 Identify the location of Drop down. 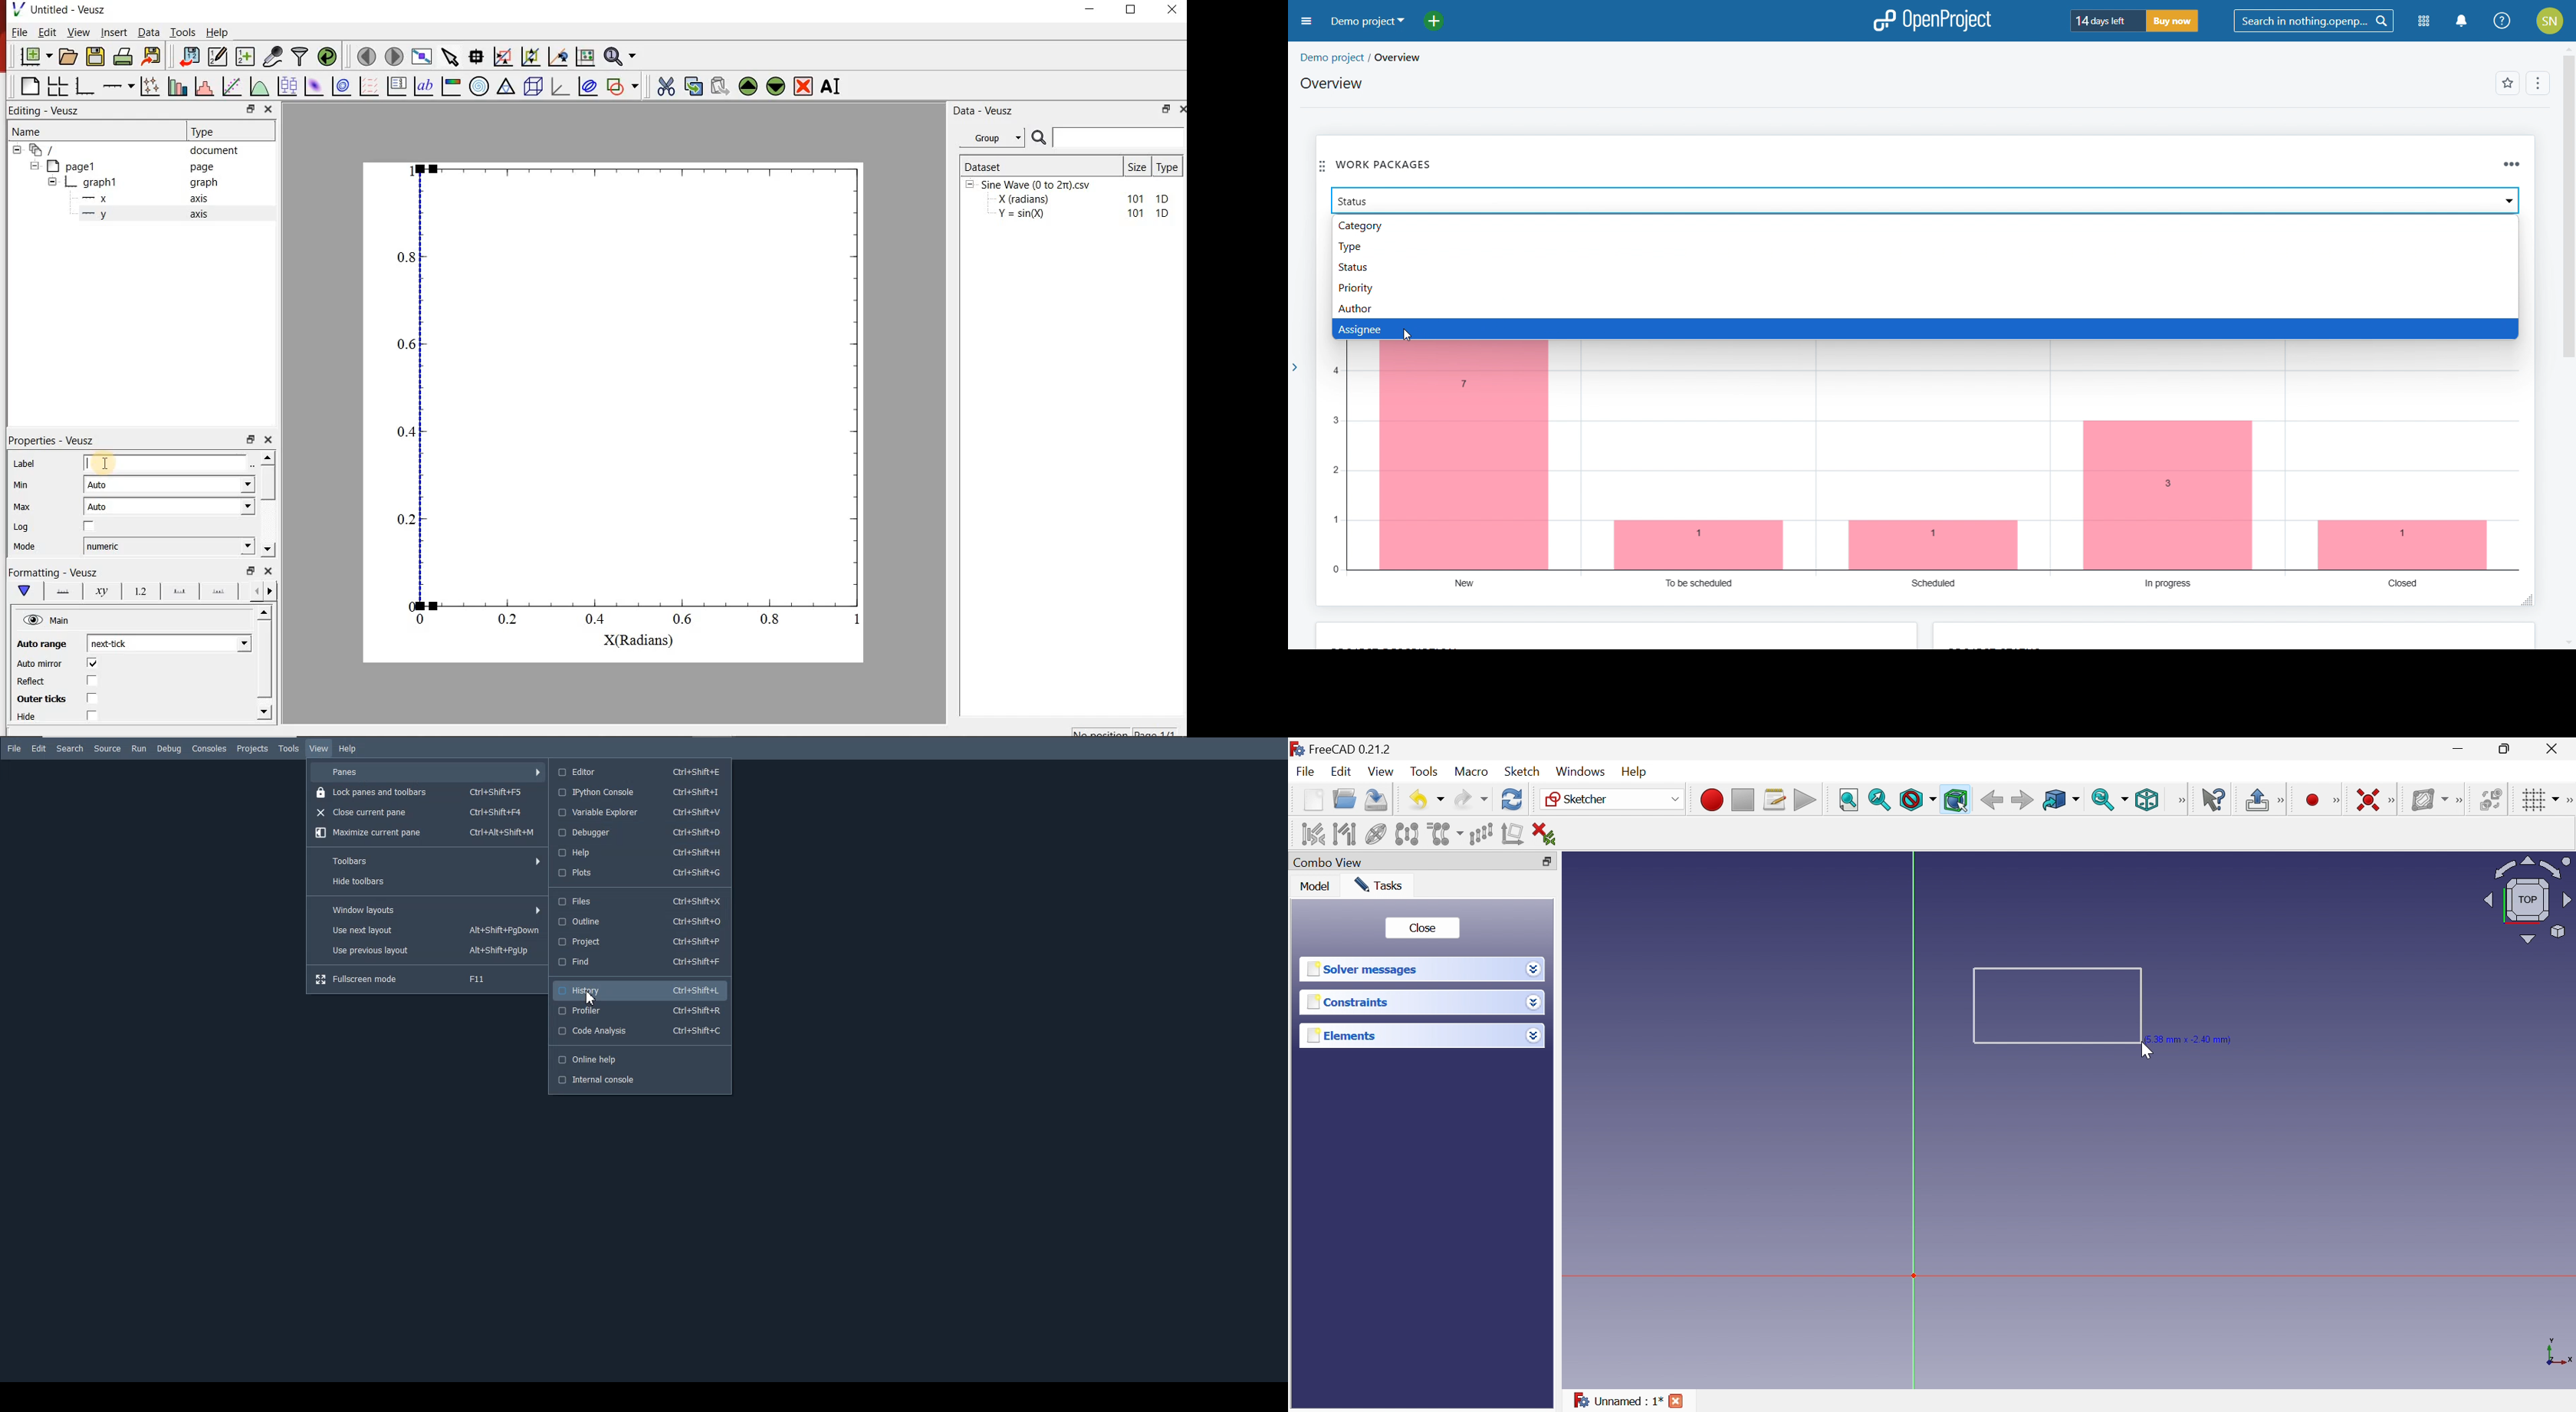
(1536, 970).